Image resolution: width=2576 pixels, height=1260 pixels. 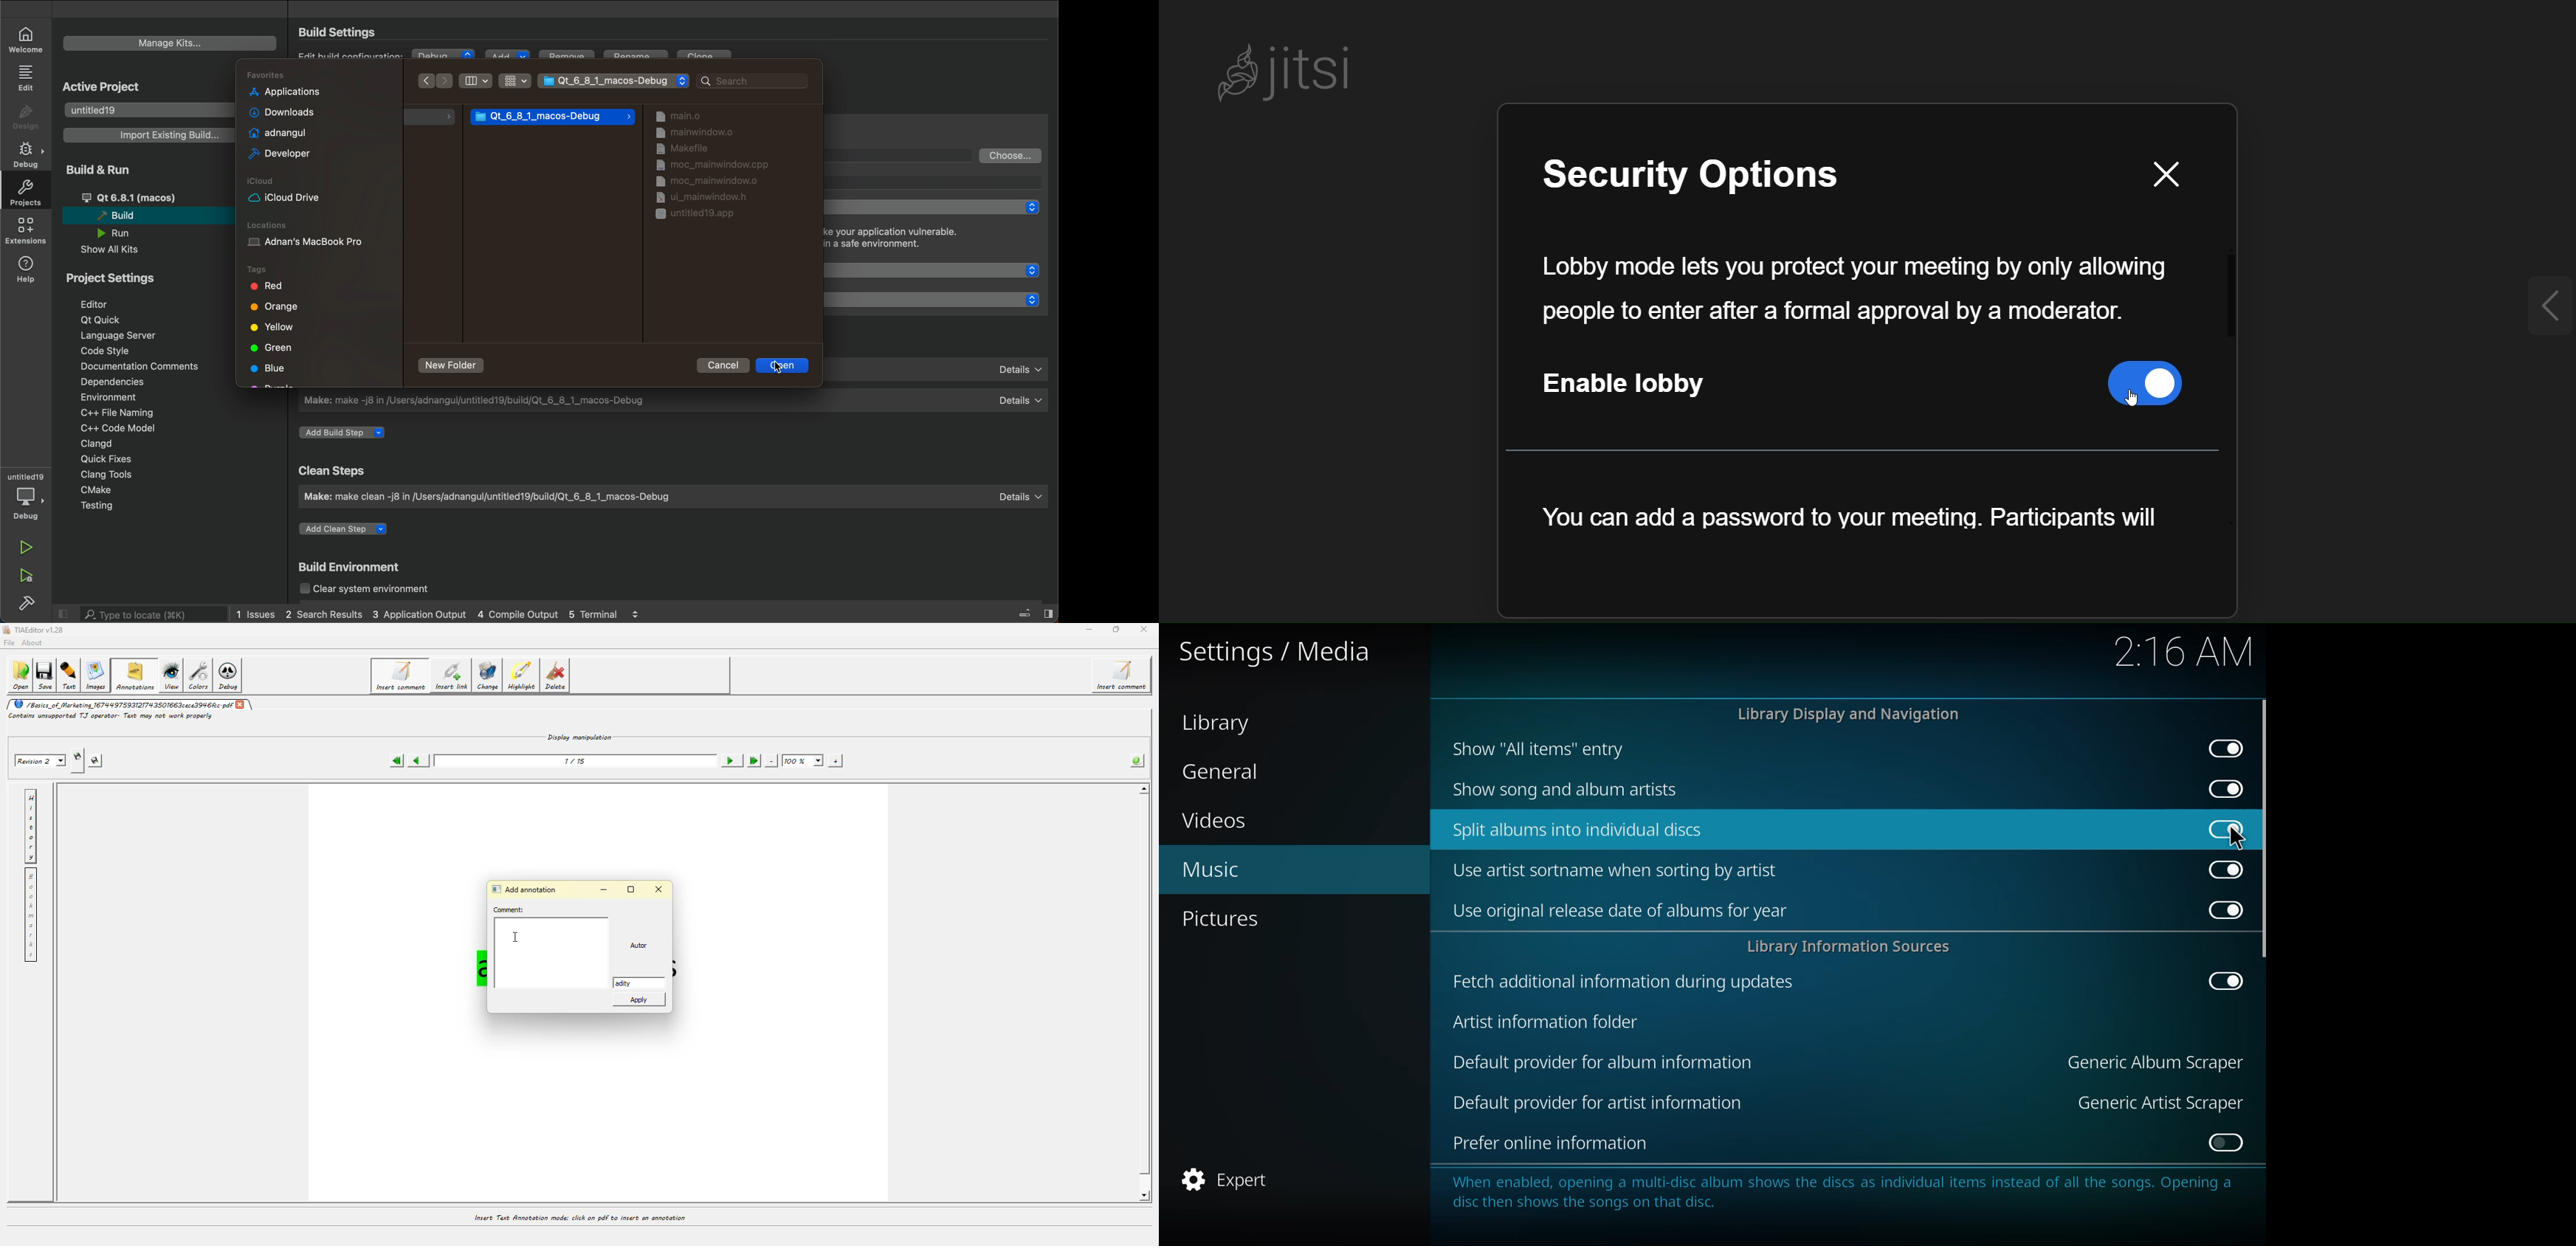 I want to click on music, so click(x=1218, y=870).